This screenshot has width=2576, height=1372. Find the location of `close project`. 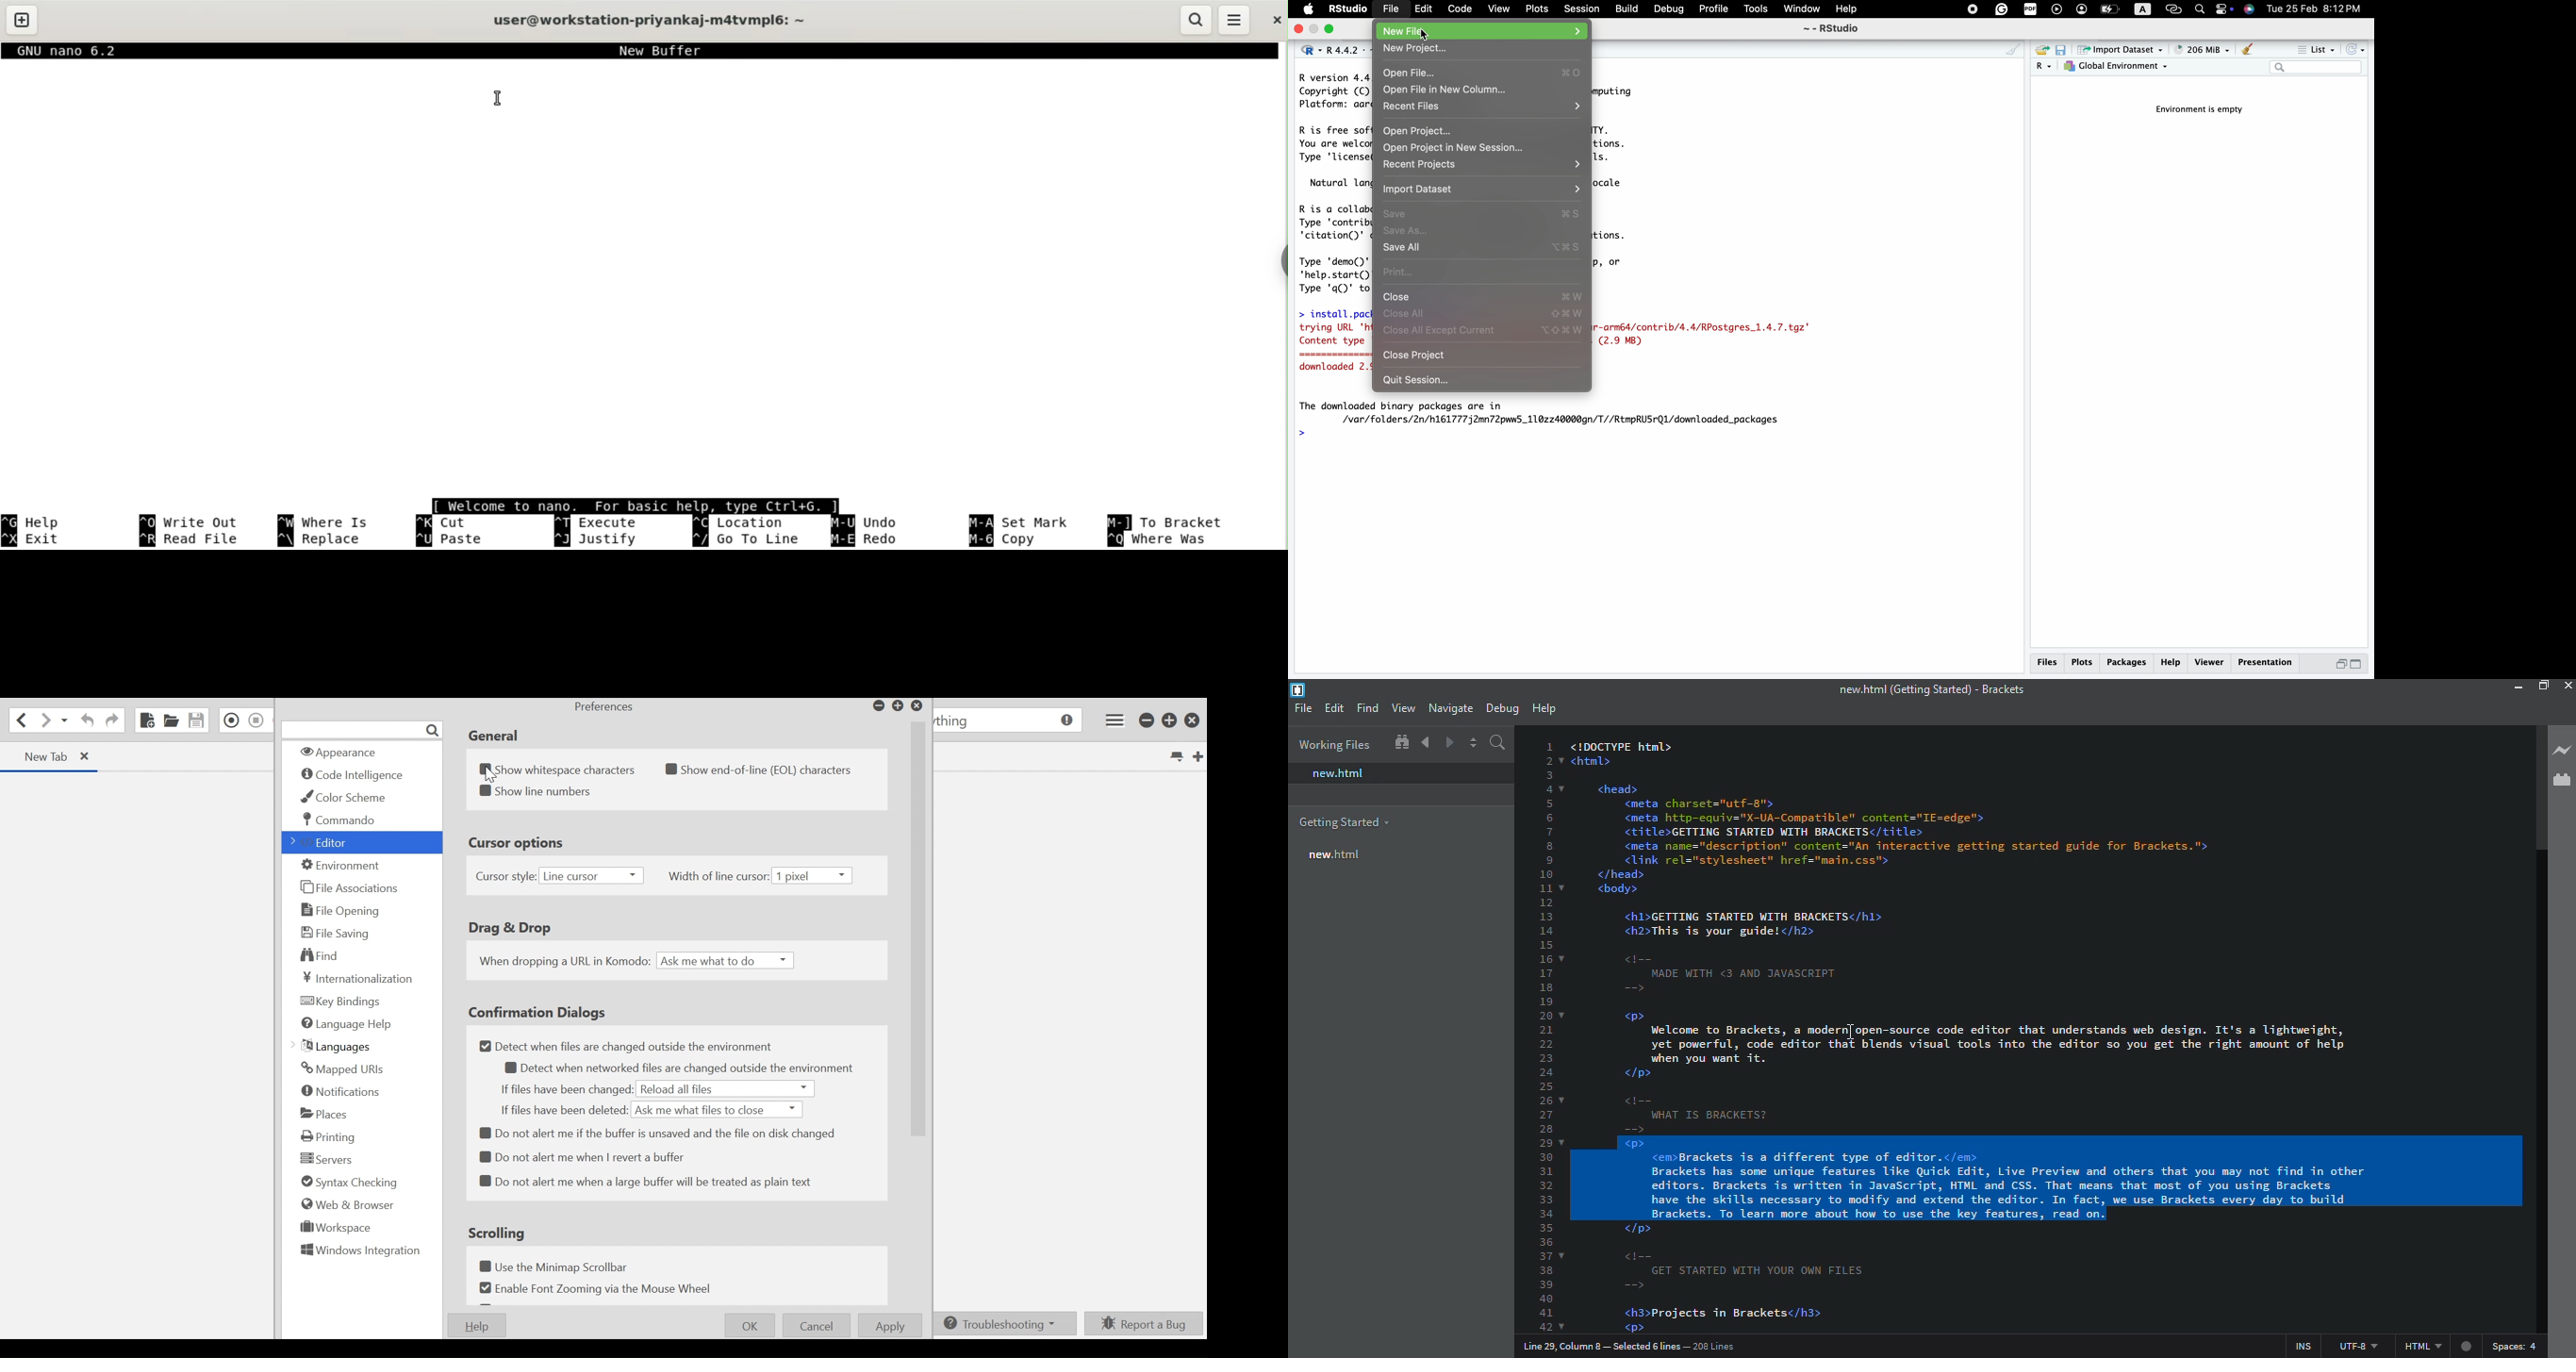

close project is located at coordinates (1484, 358).